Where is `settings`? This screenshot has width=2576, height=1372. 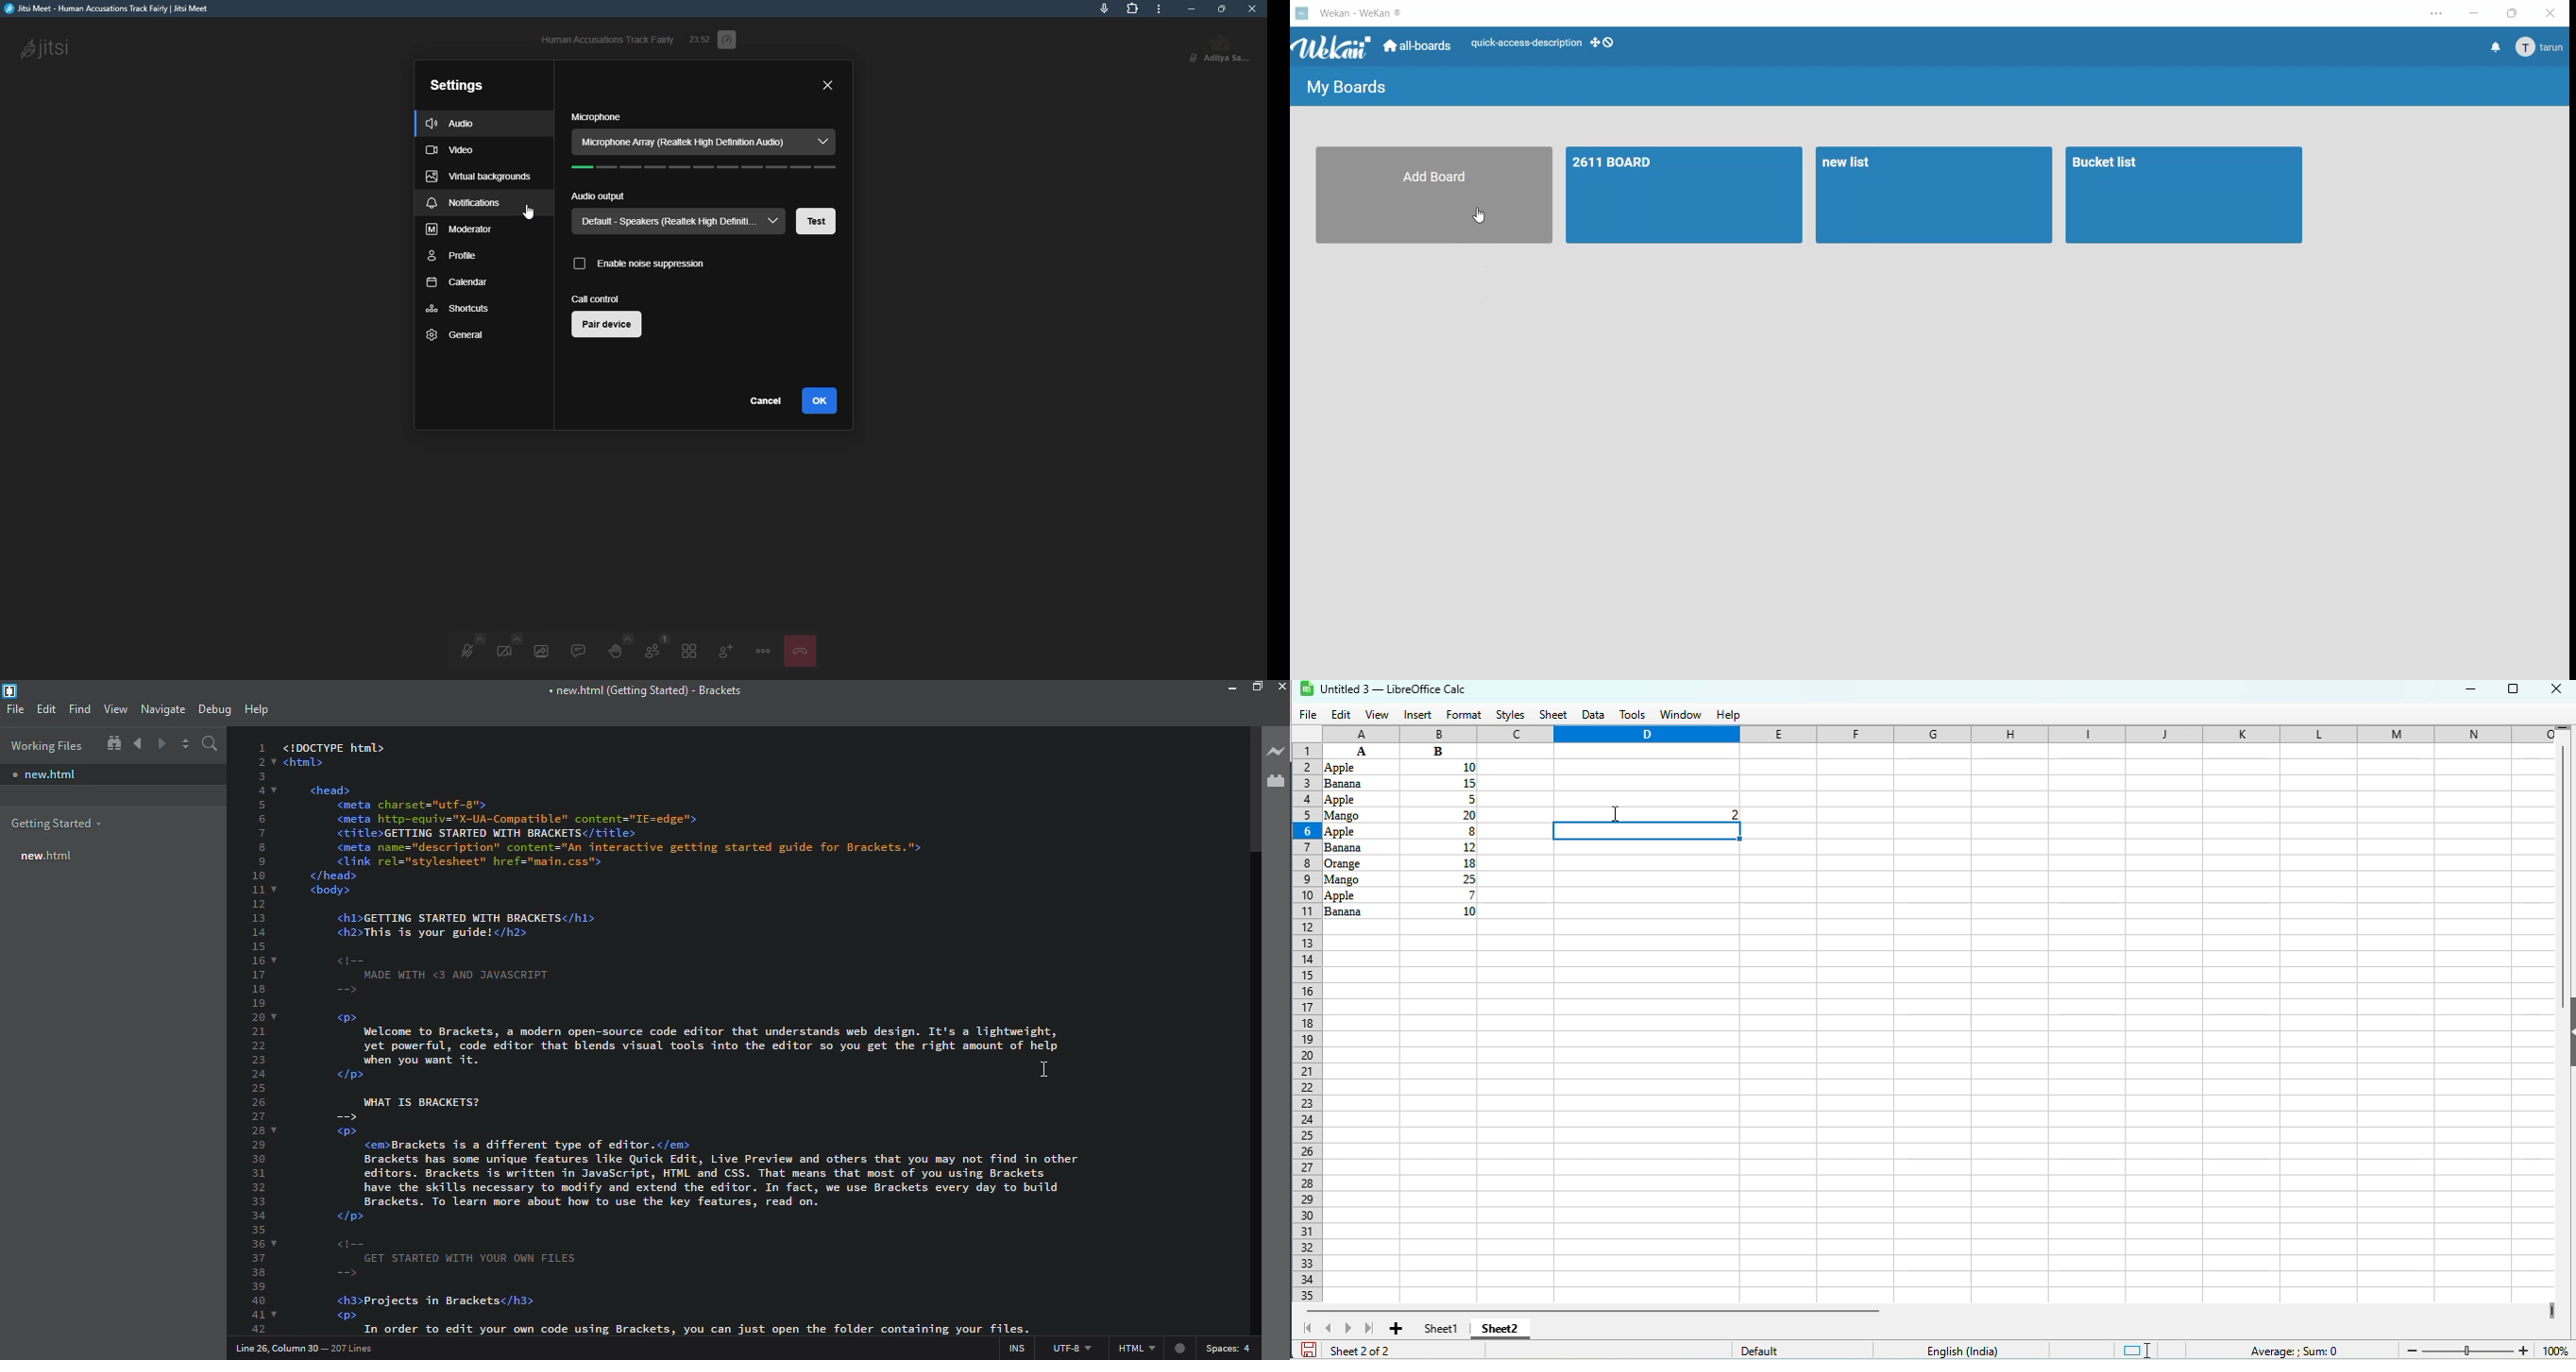
settings is located at coordinates (455, 87).